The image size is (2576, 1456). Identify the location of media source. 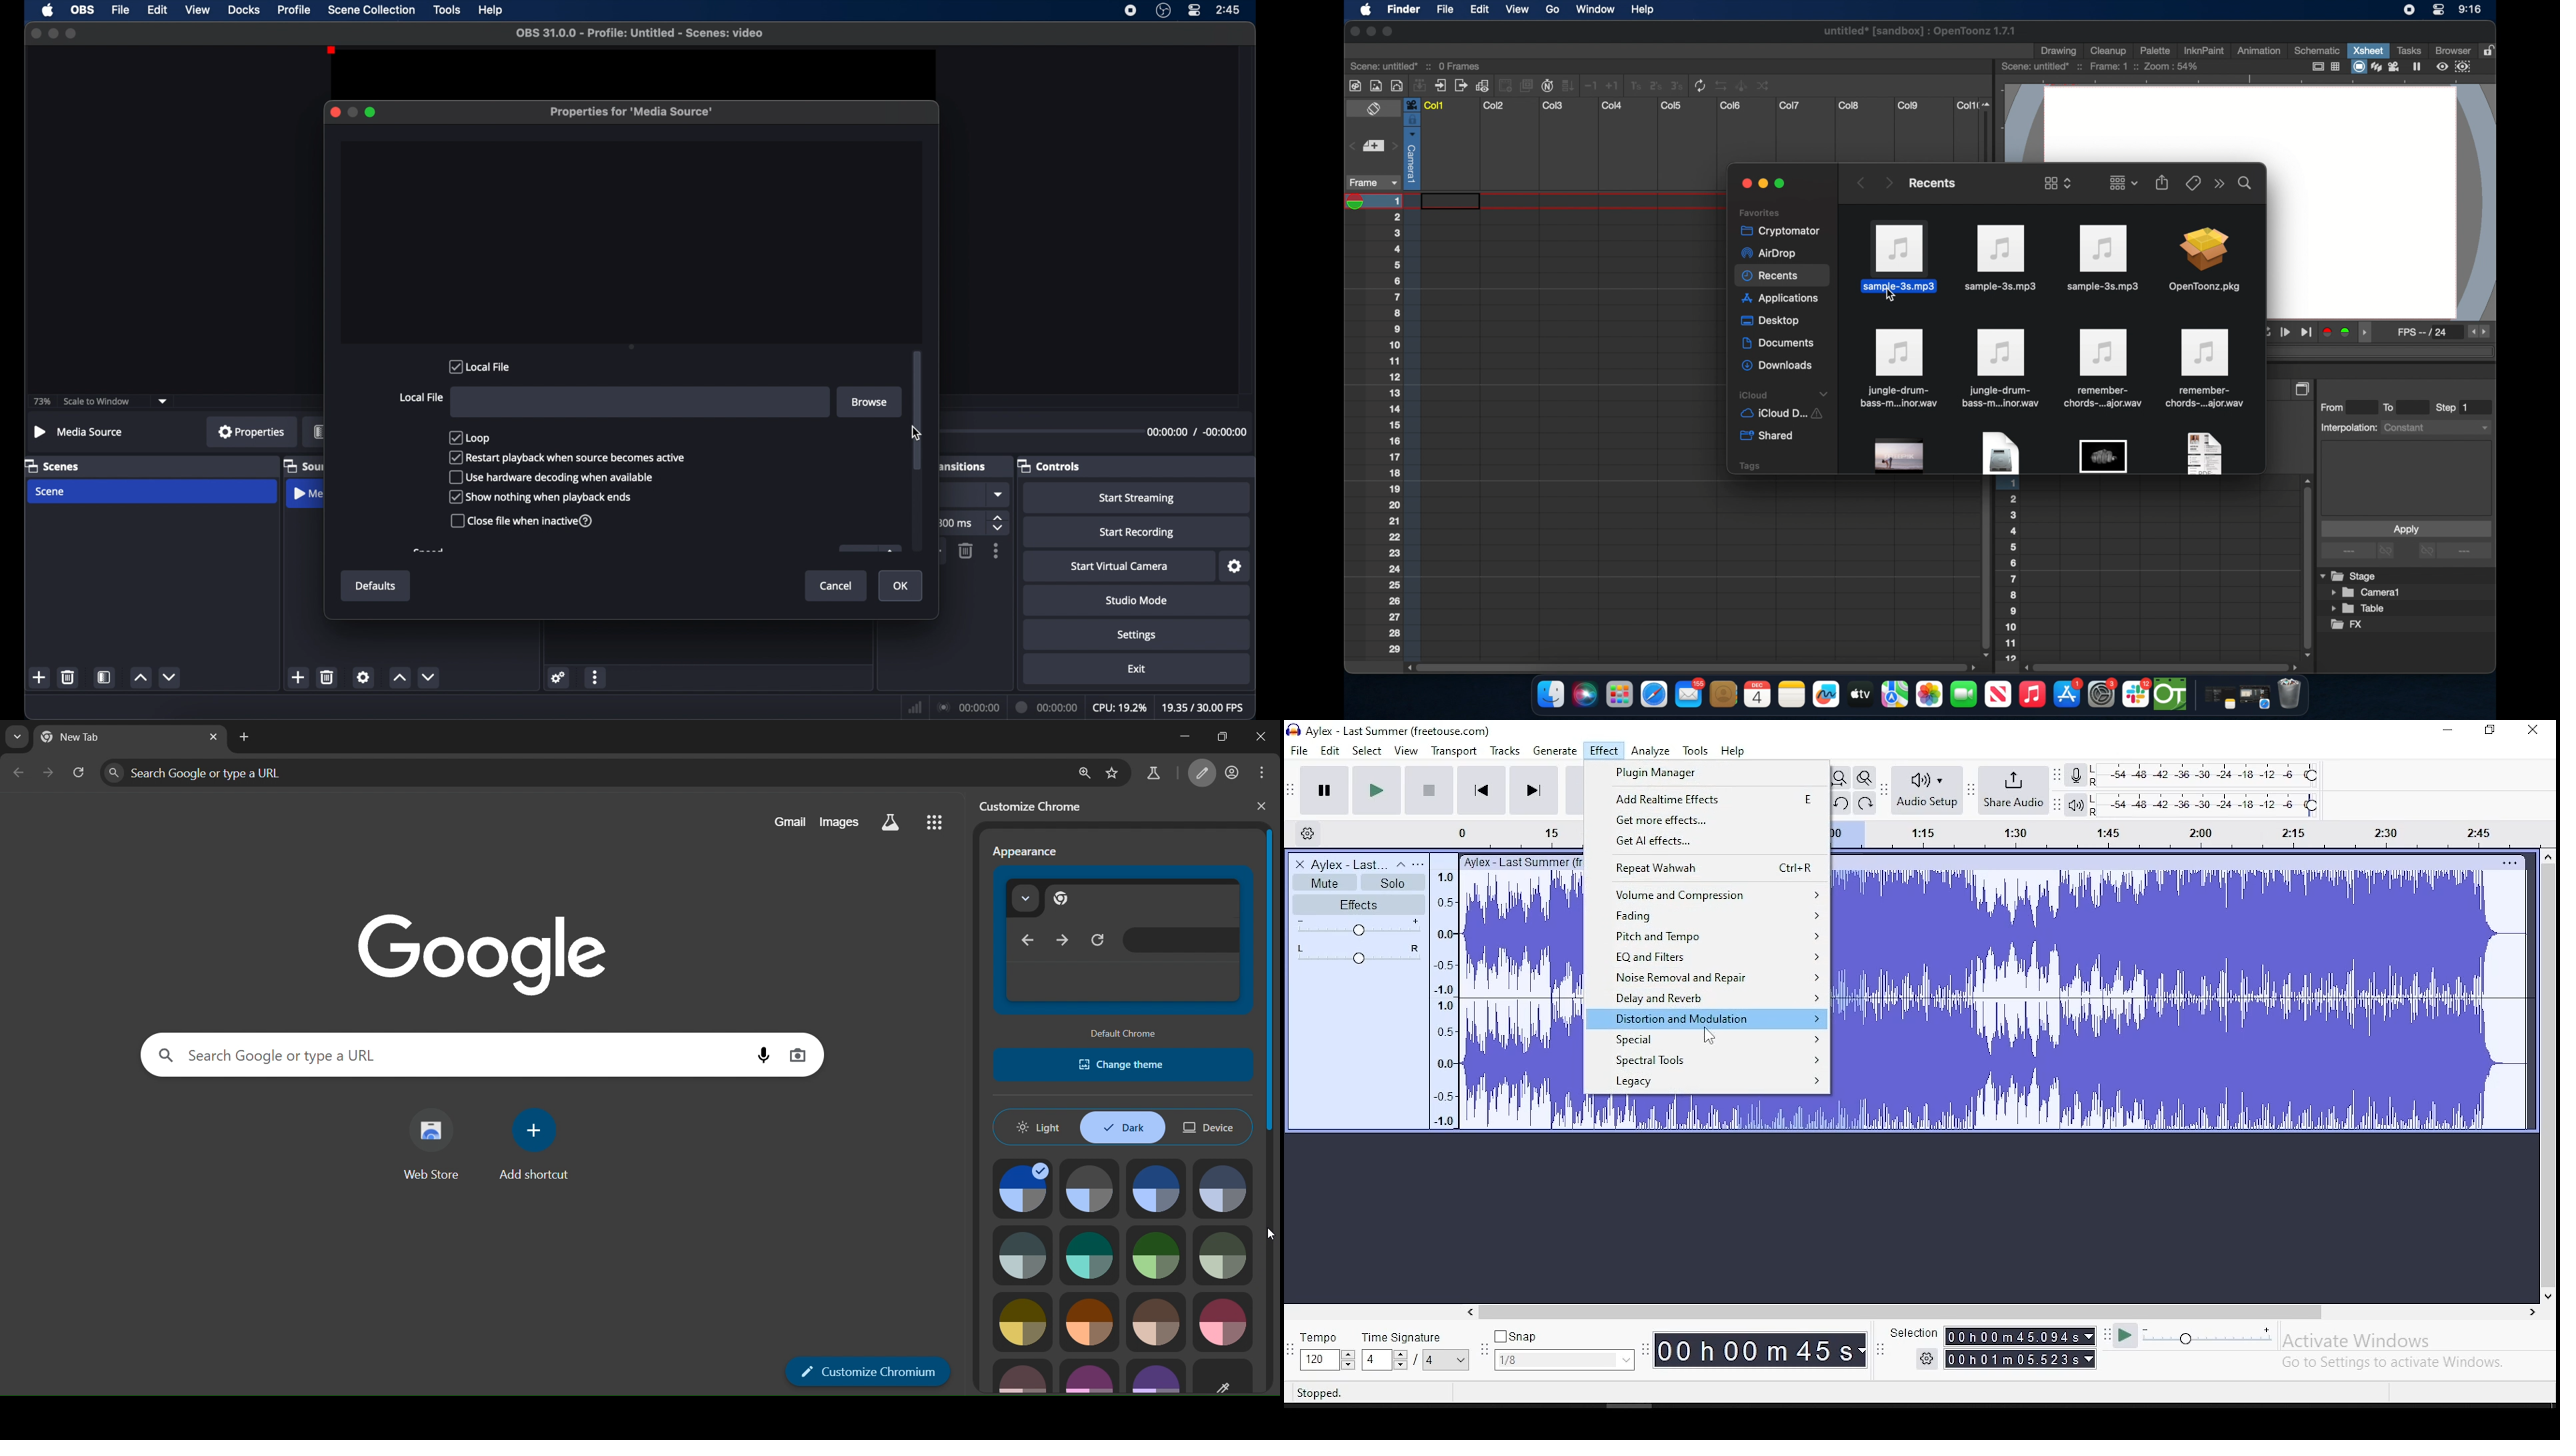
(307, 495).